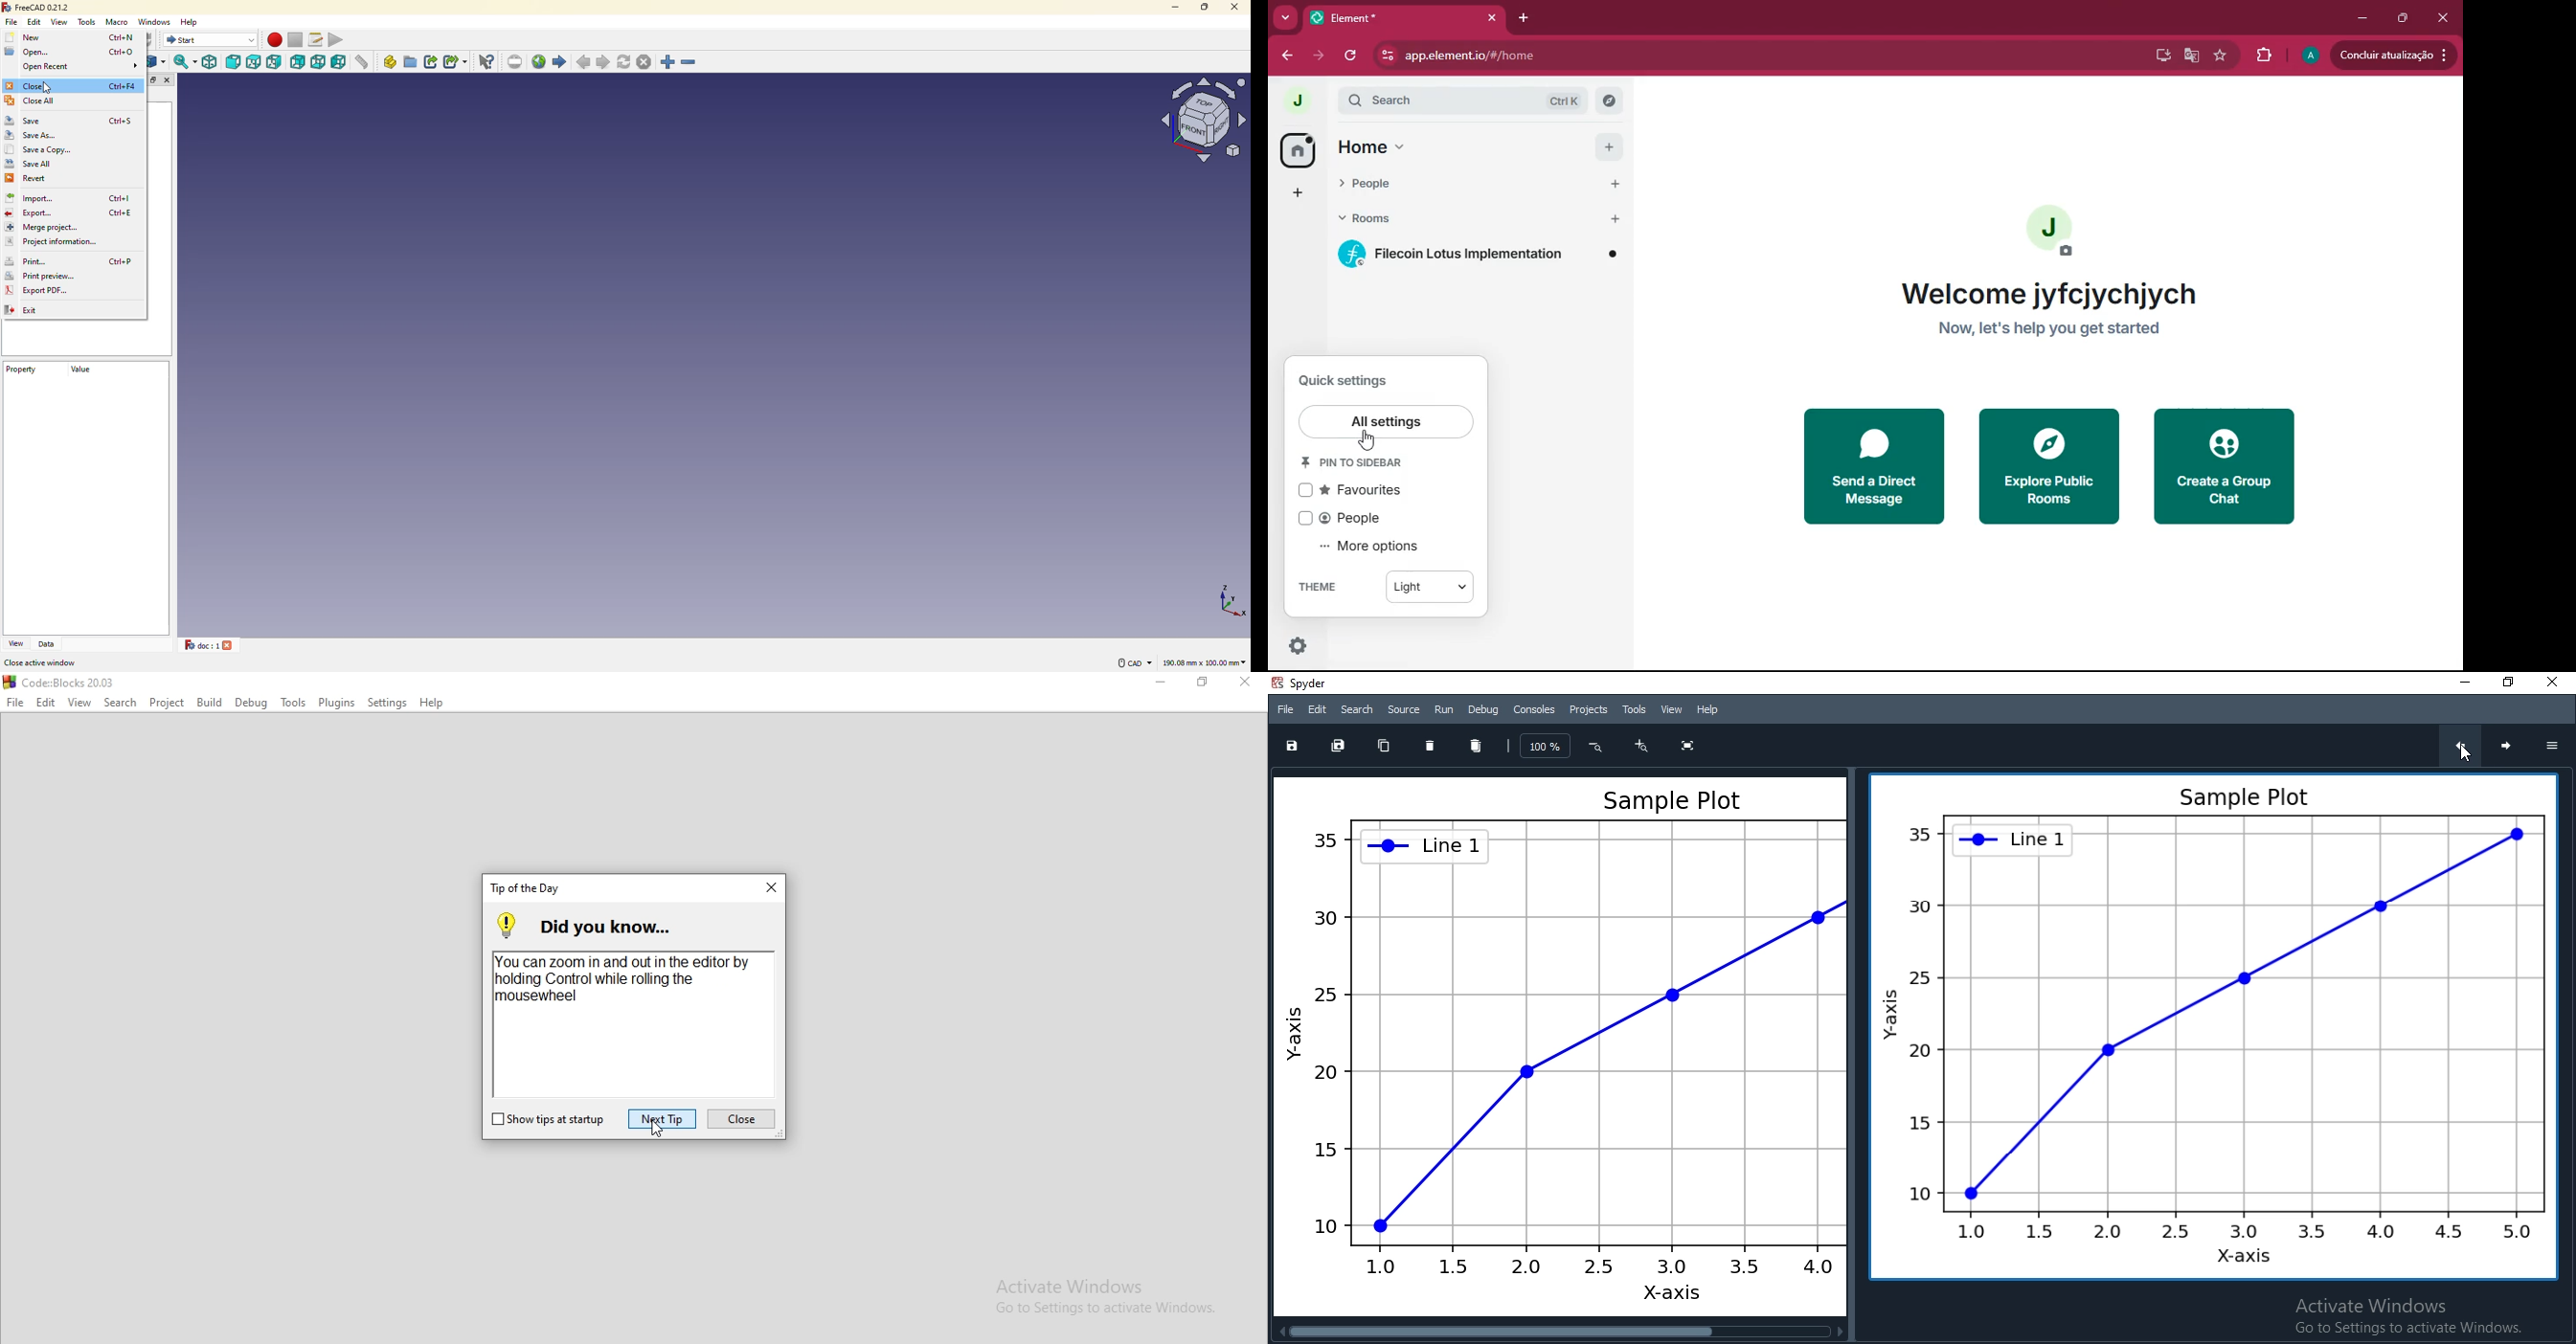  I want to click on macros, so click(317, 38).